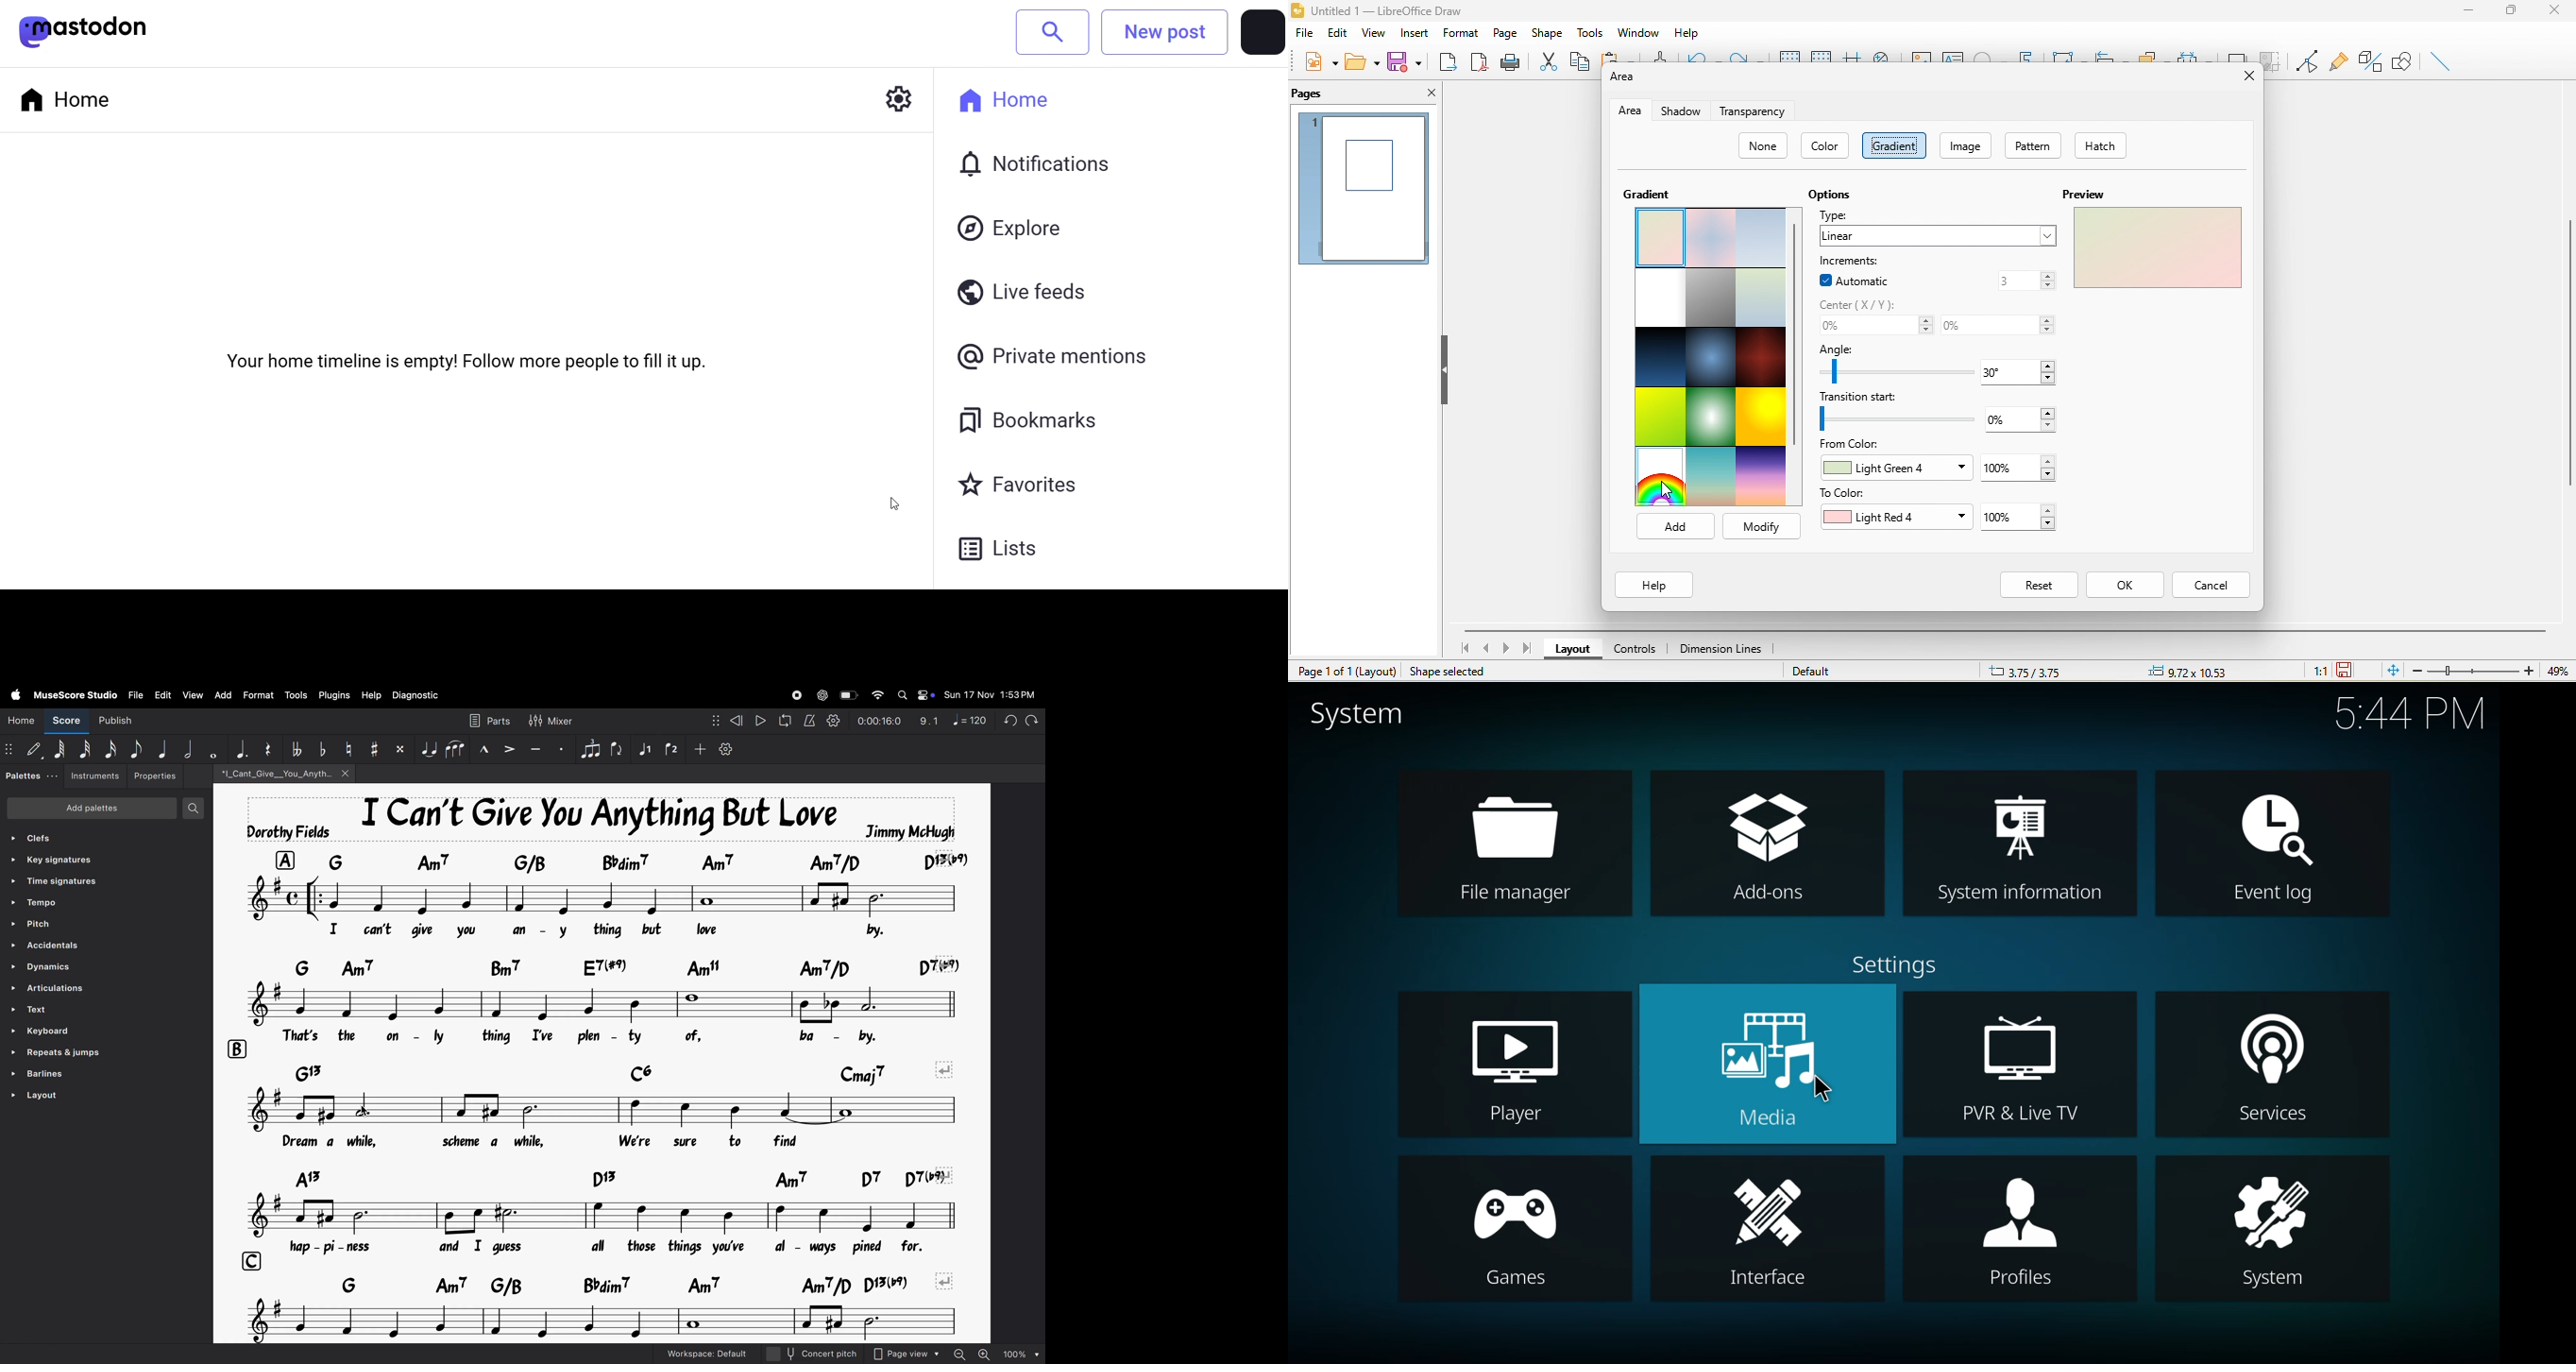 Image resolution: width=2576 pixels, height=1372 pixels. What do you see at coordinates (270, 749) in the screenshot?
I see `reser ` at bounding box center [270, 749].